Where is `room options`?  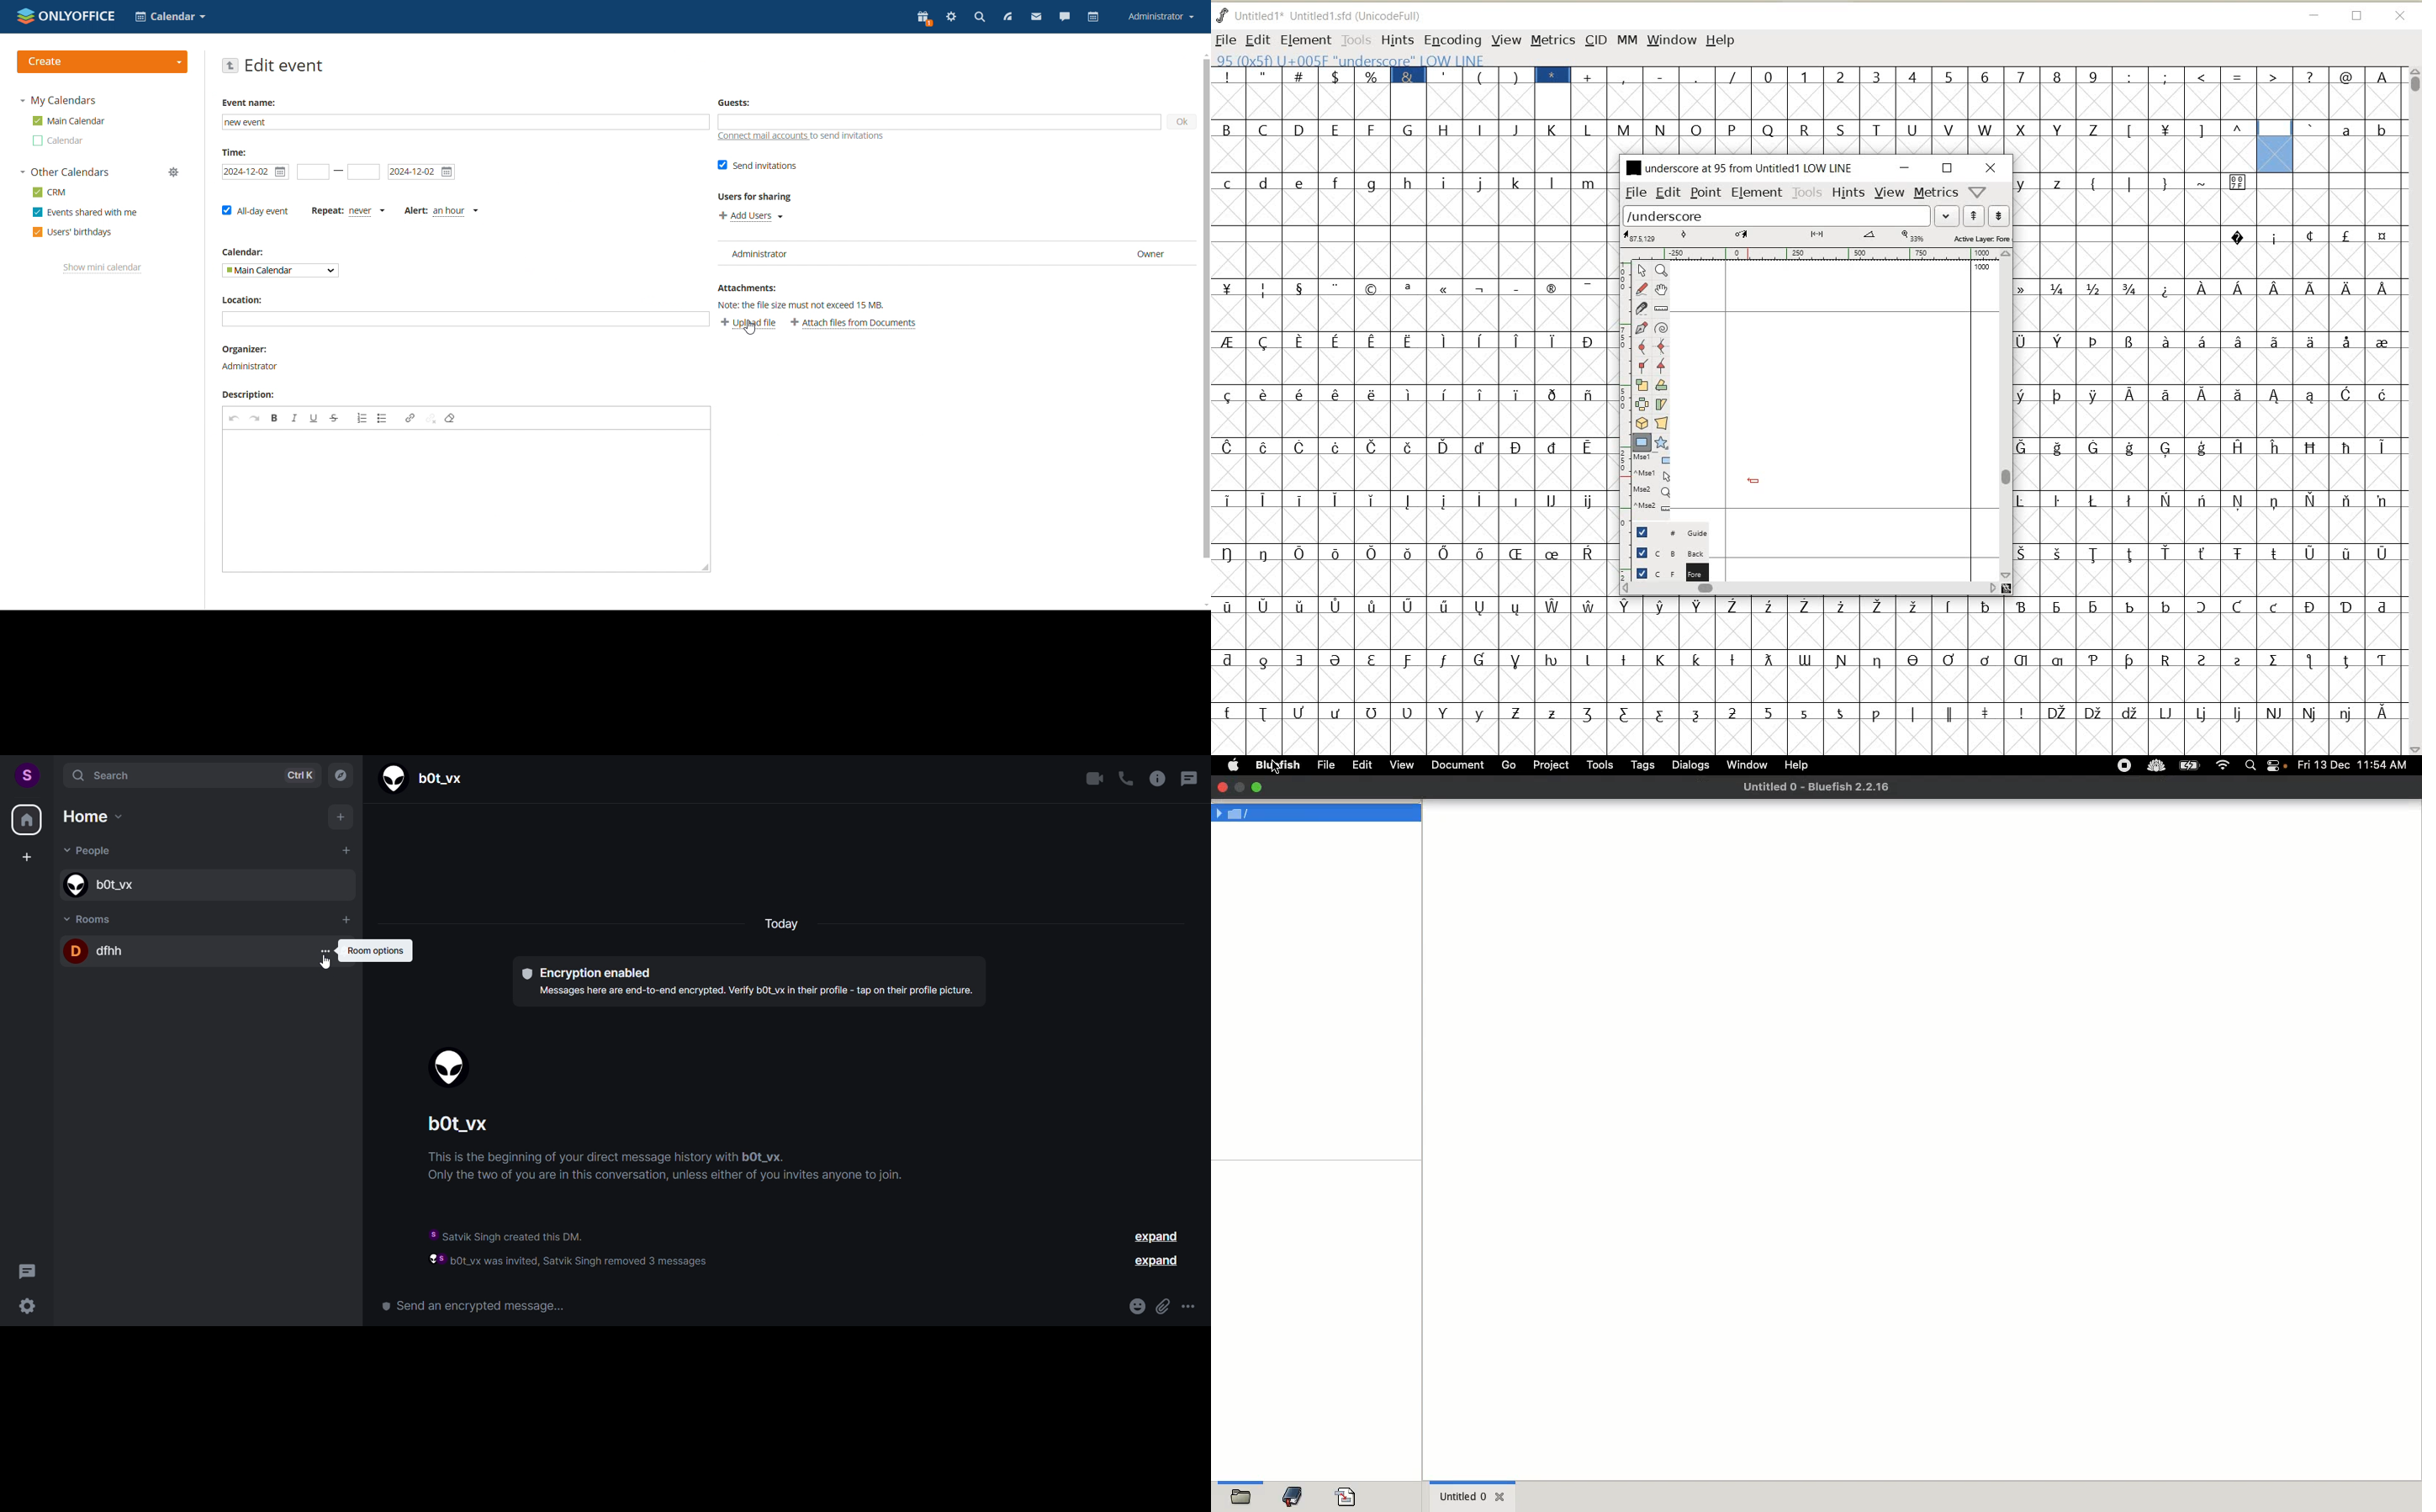 room options is located at coordinates (376, 951).